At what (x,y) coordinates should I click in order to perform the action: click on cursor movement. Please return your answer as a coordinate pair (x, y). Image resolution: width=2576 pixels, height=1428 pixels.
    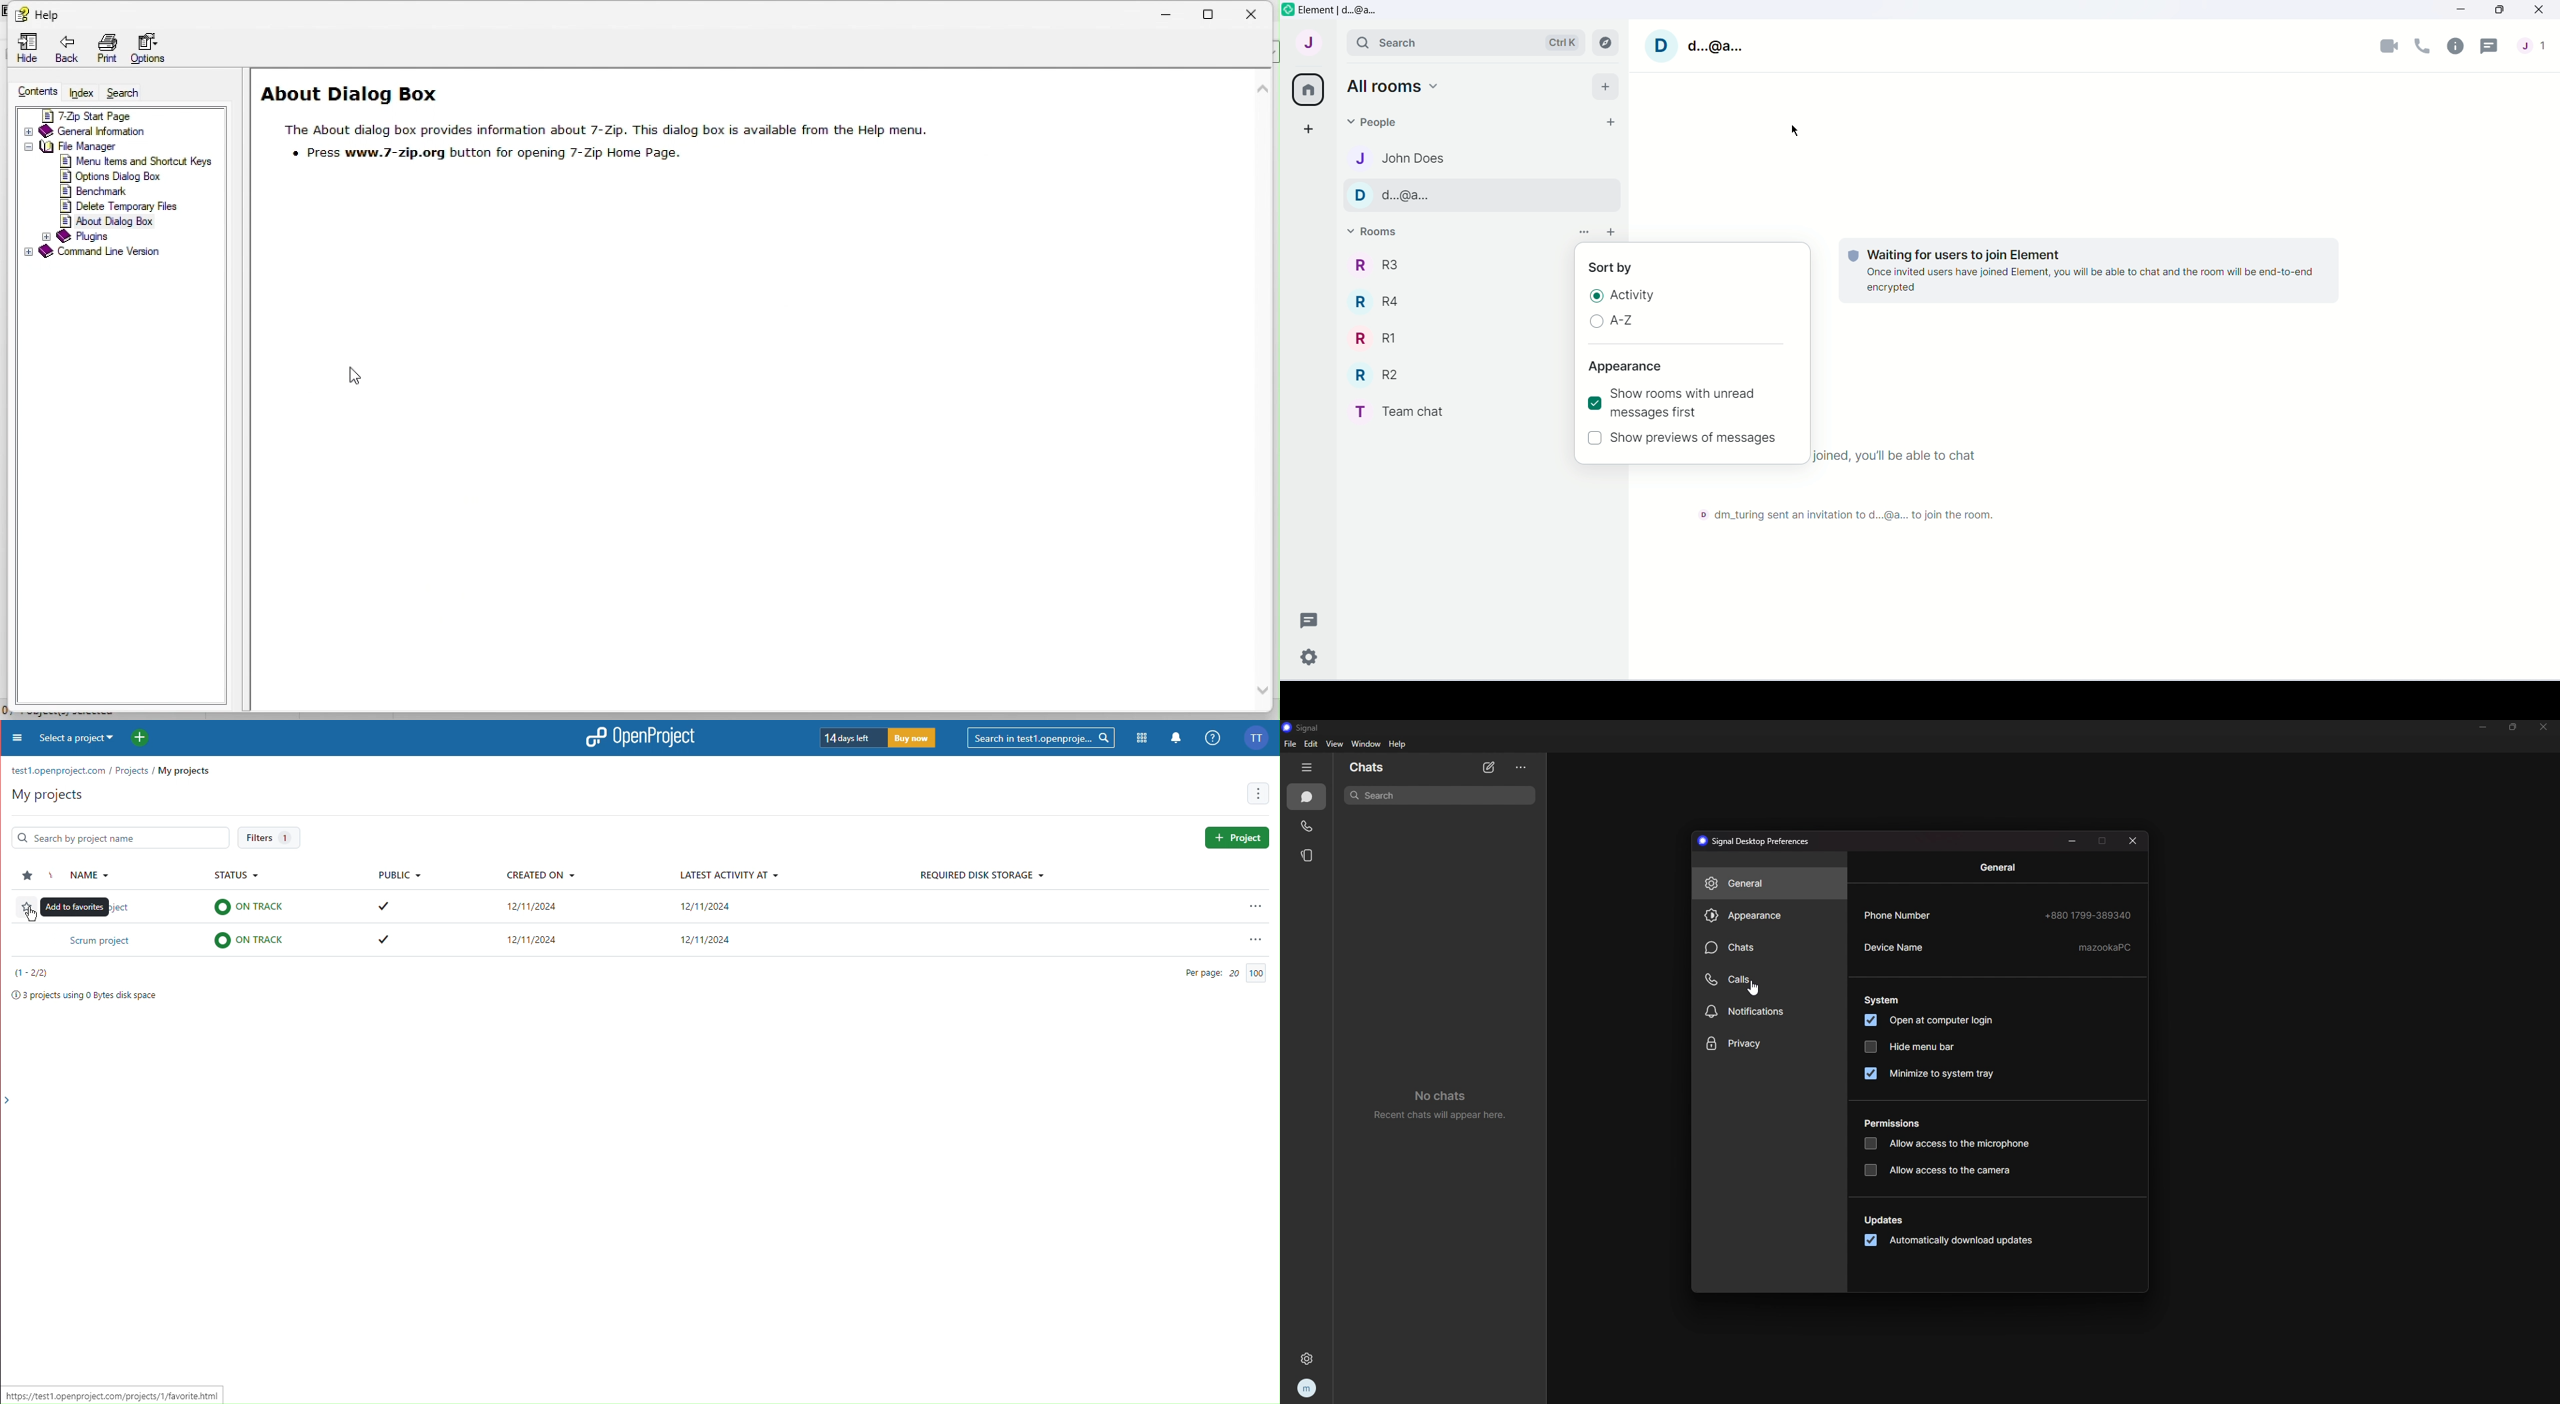
    Looking at the image, I should click on (1795, 133).